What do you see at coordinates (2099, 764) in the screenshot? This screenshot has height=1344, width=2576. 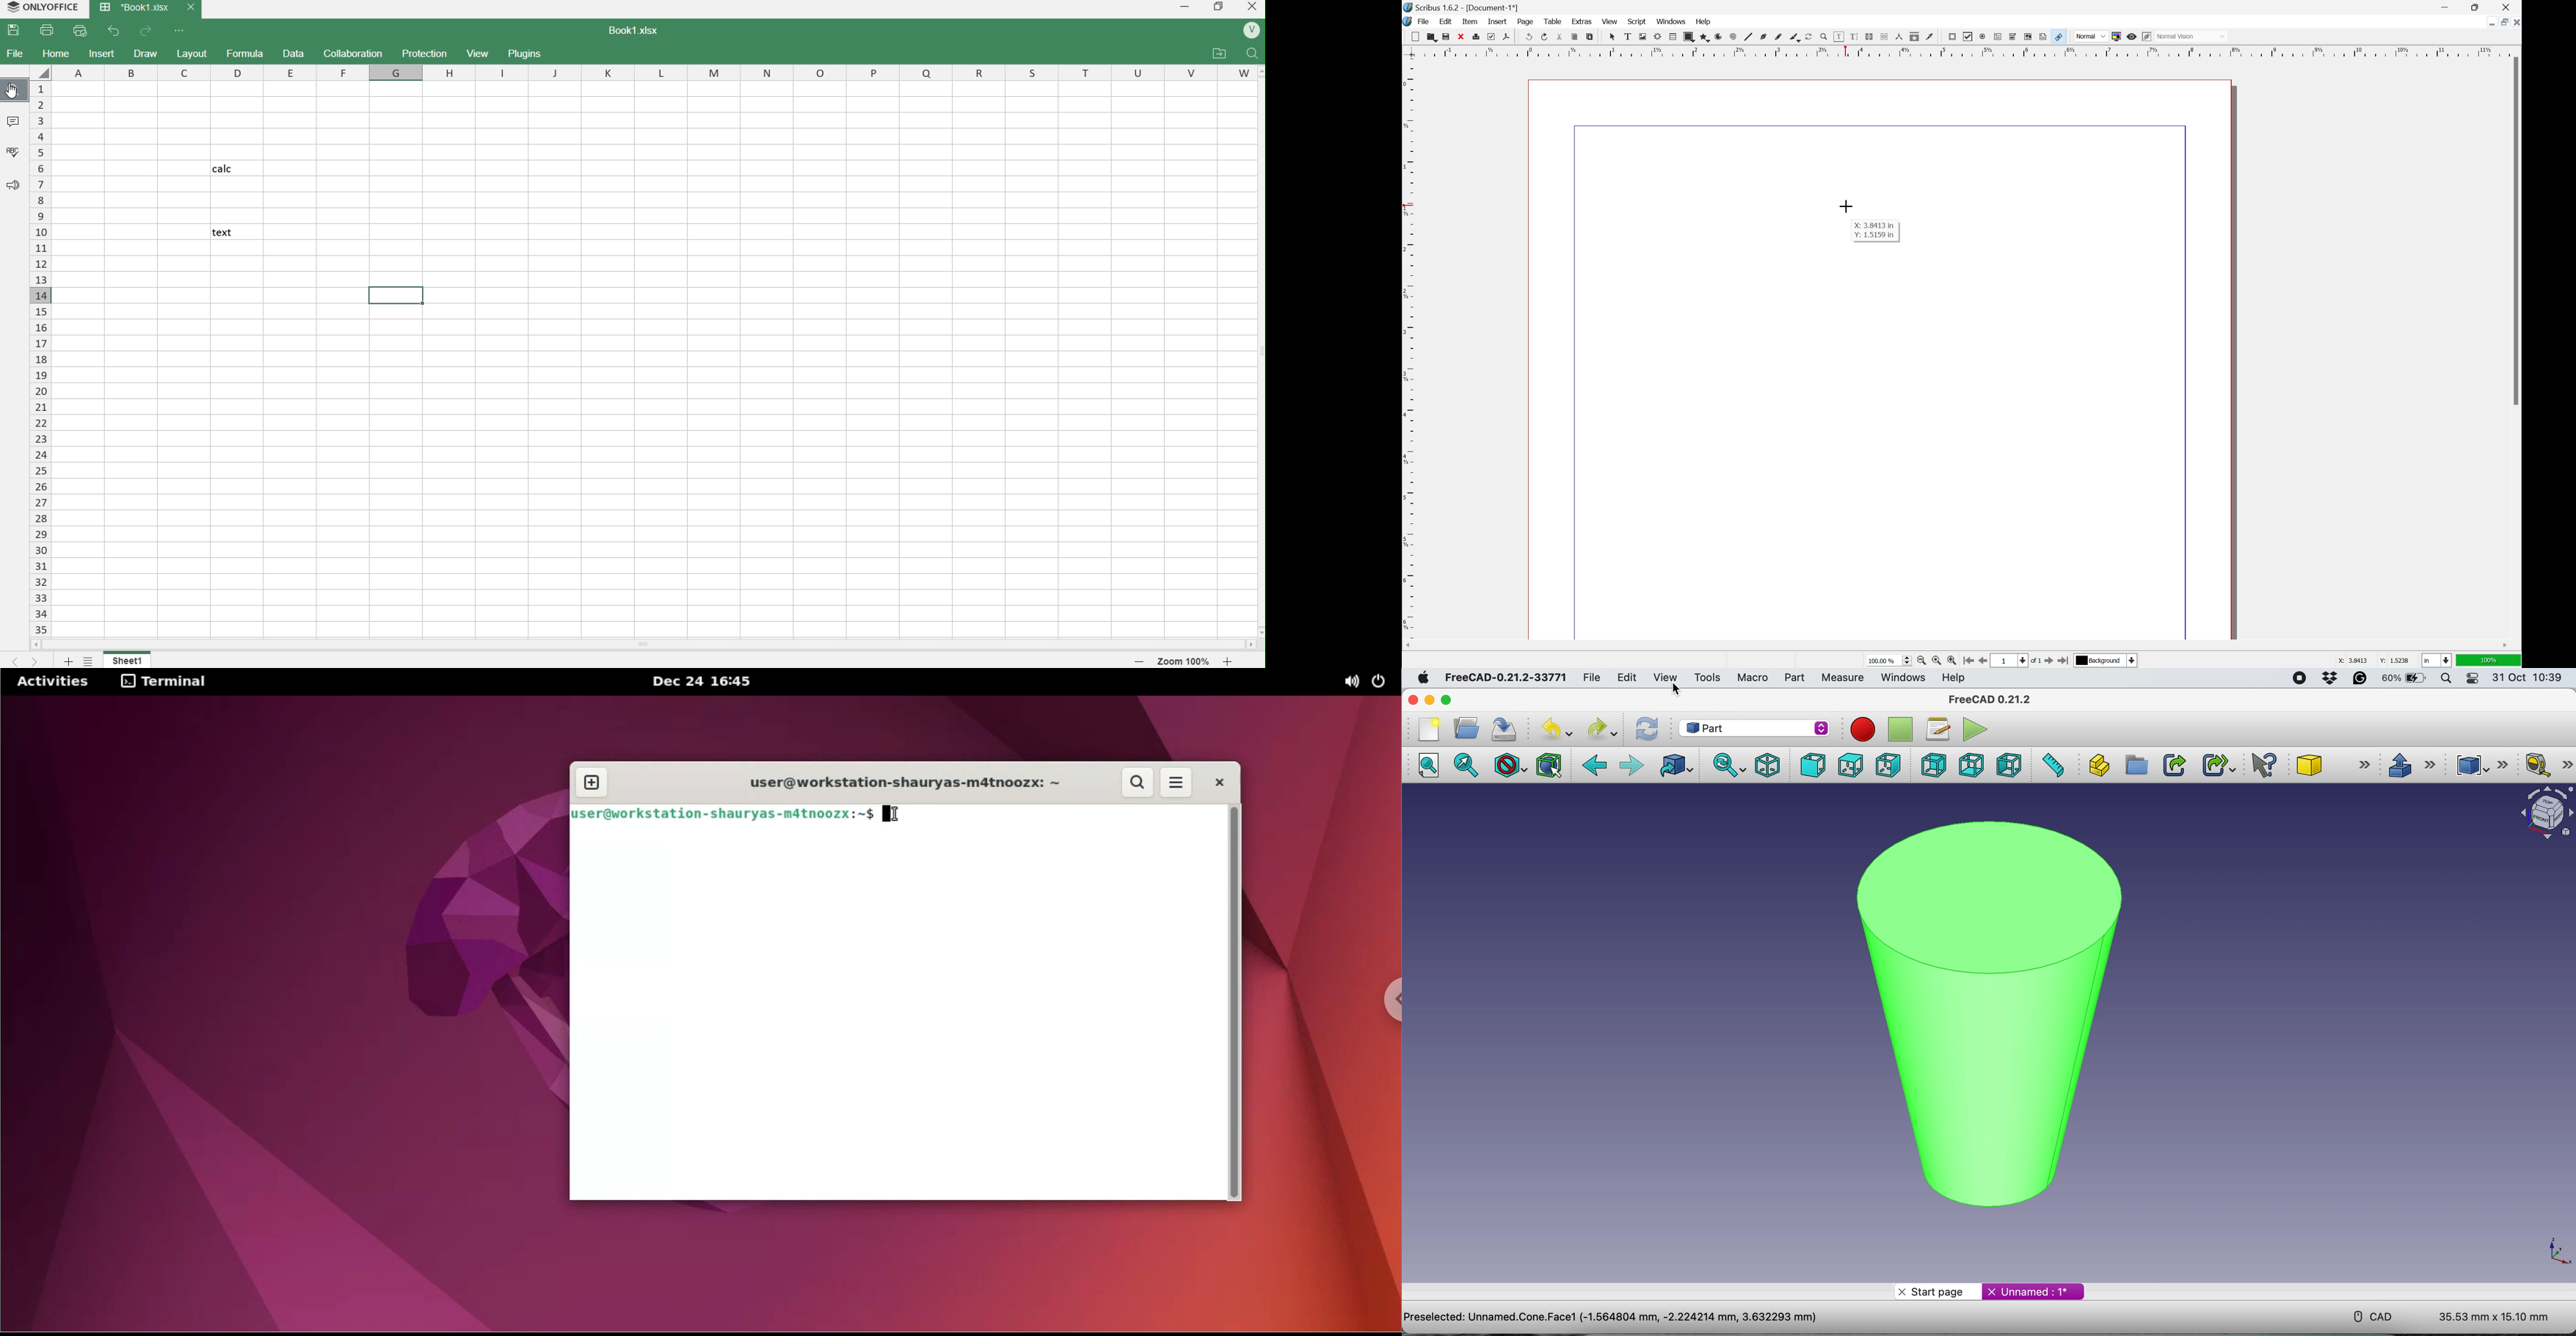 I see `create part` at bounding box center [2099, 764].